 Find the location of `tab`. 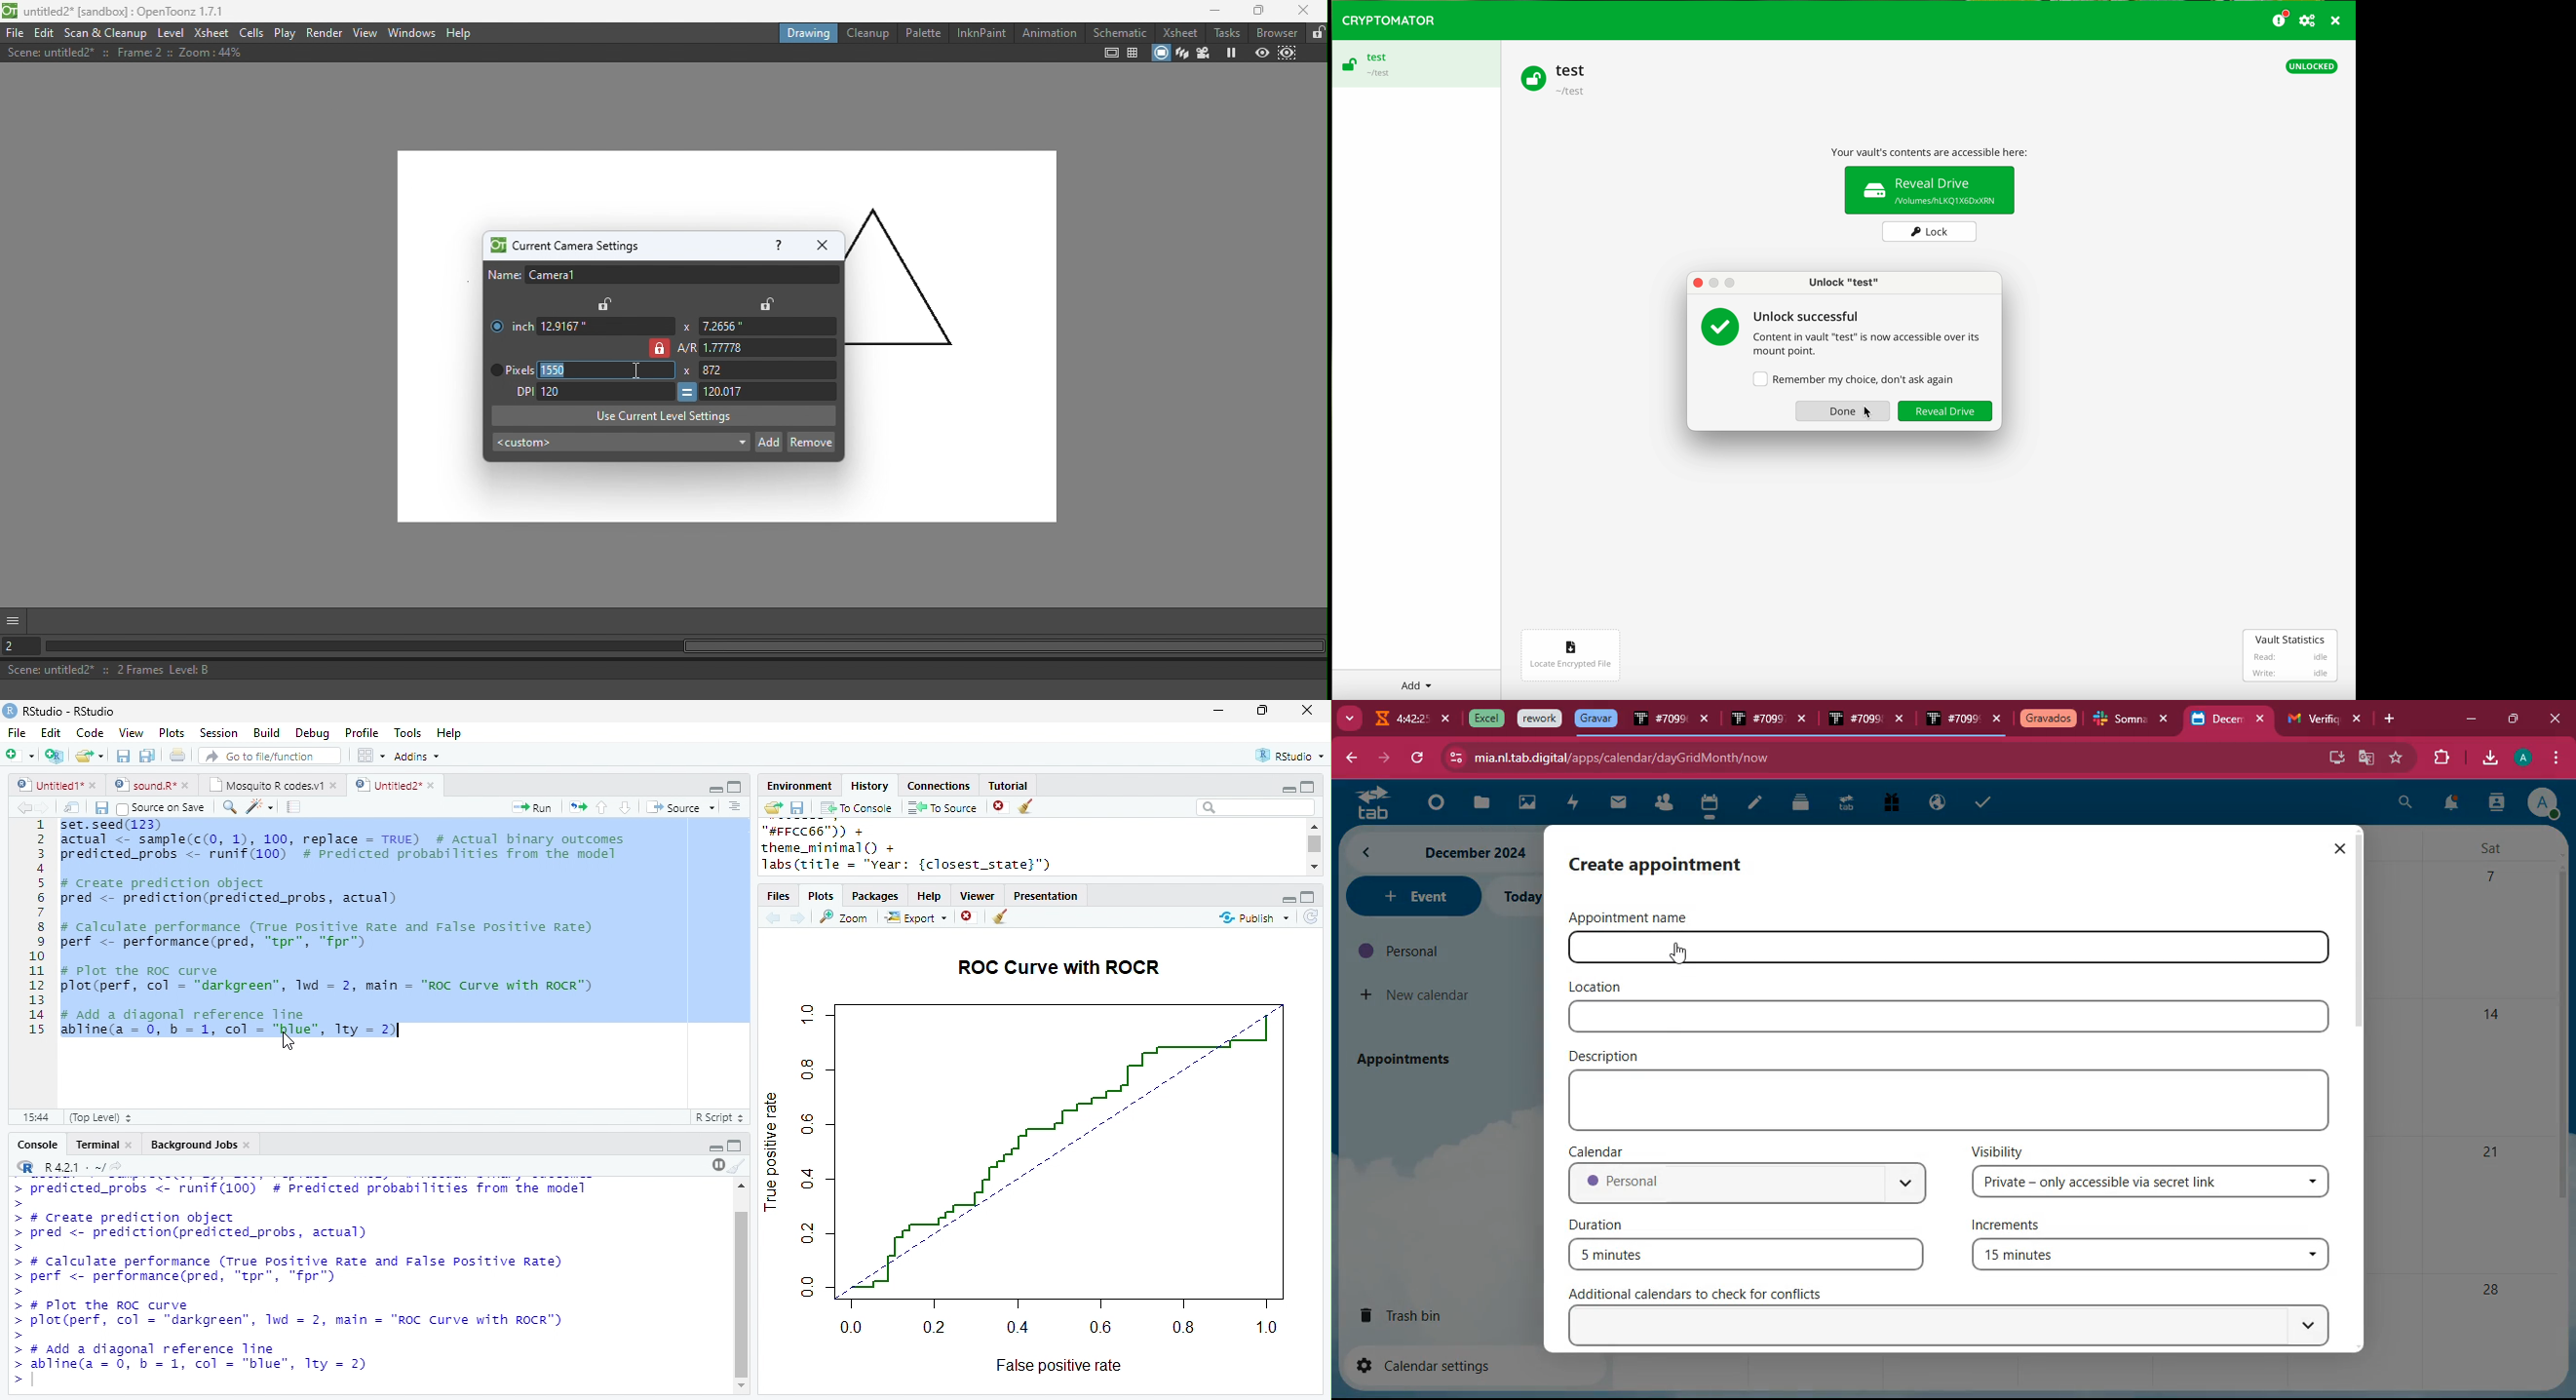

tab is located at coordinates (1540, 719).